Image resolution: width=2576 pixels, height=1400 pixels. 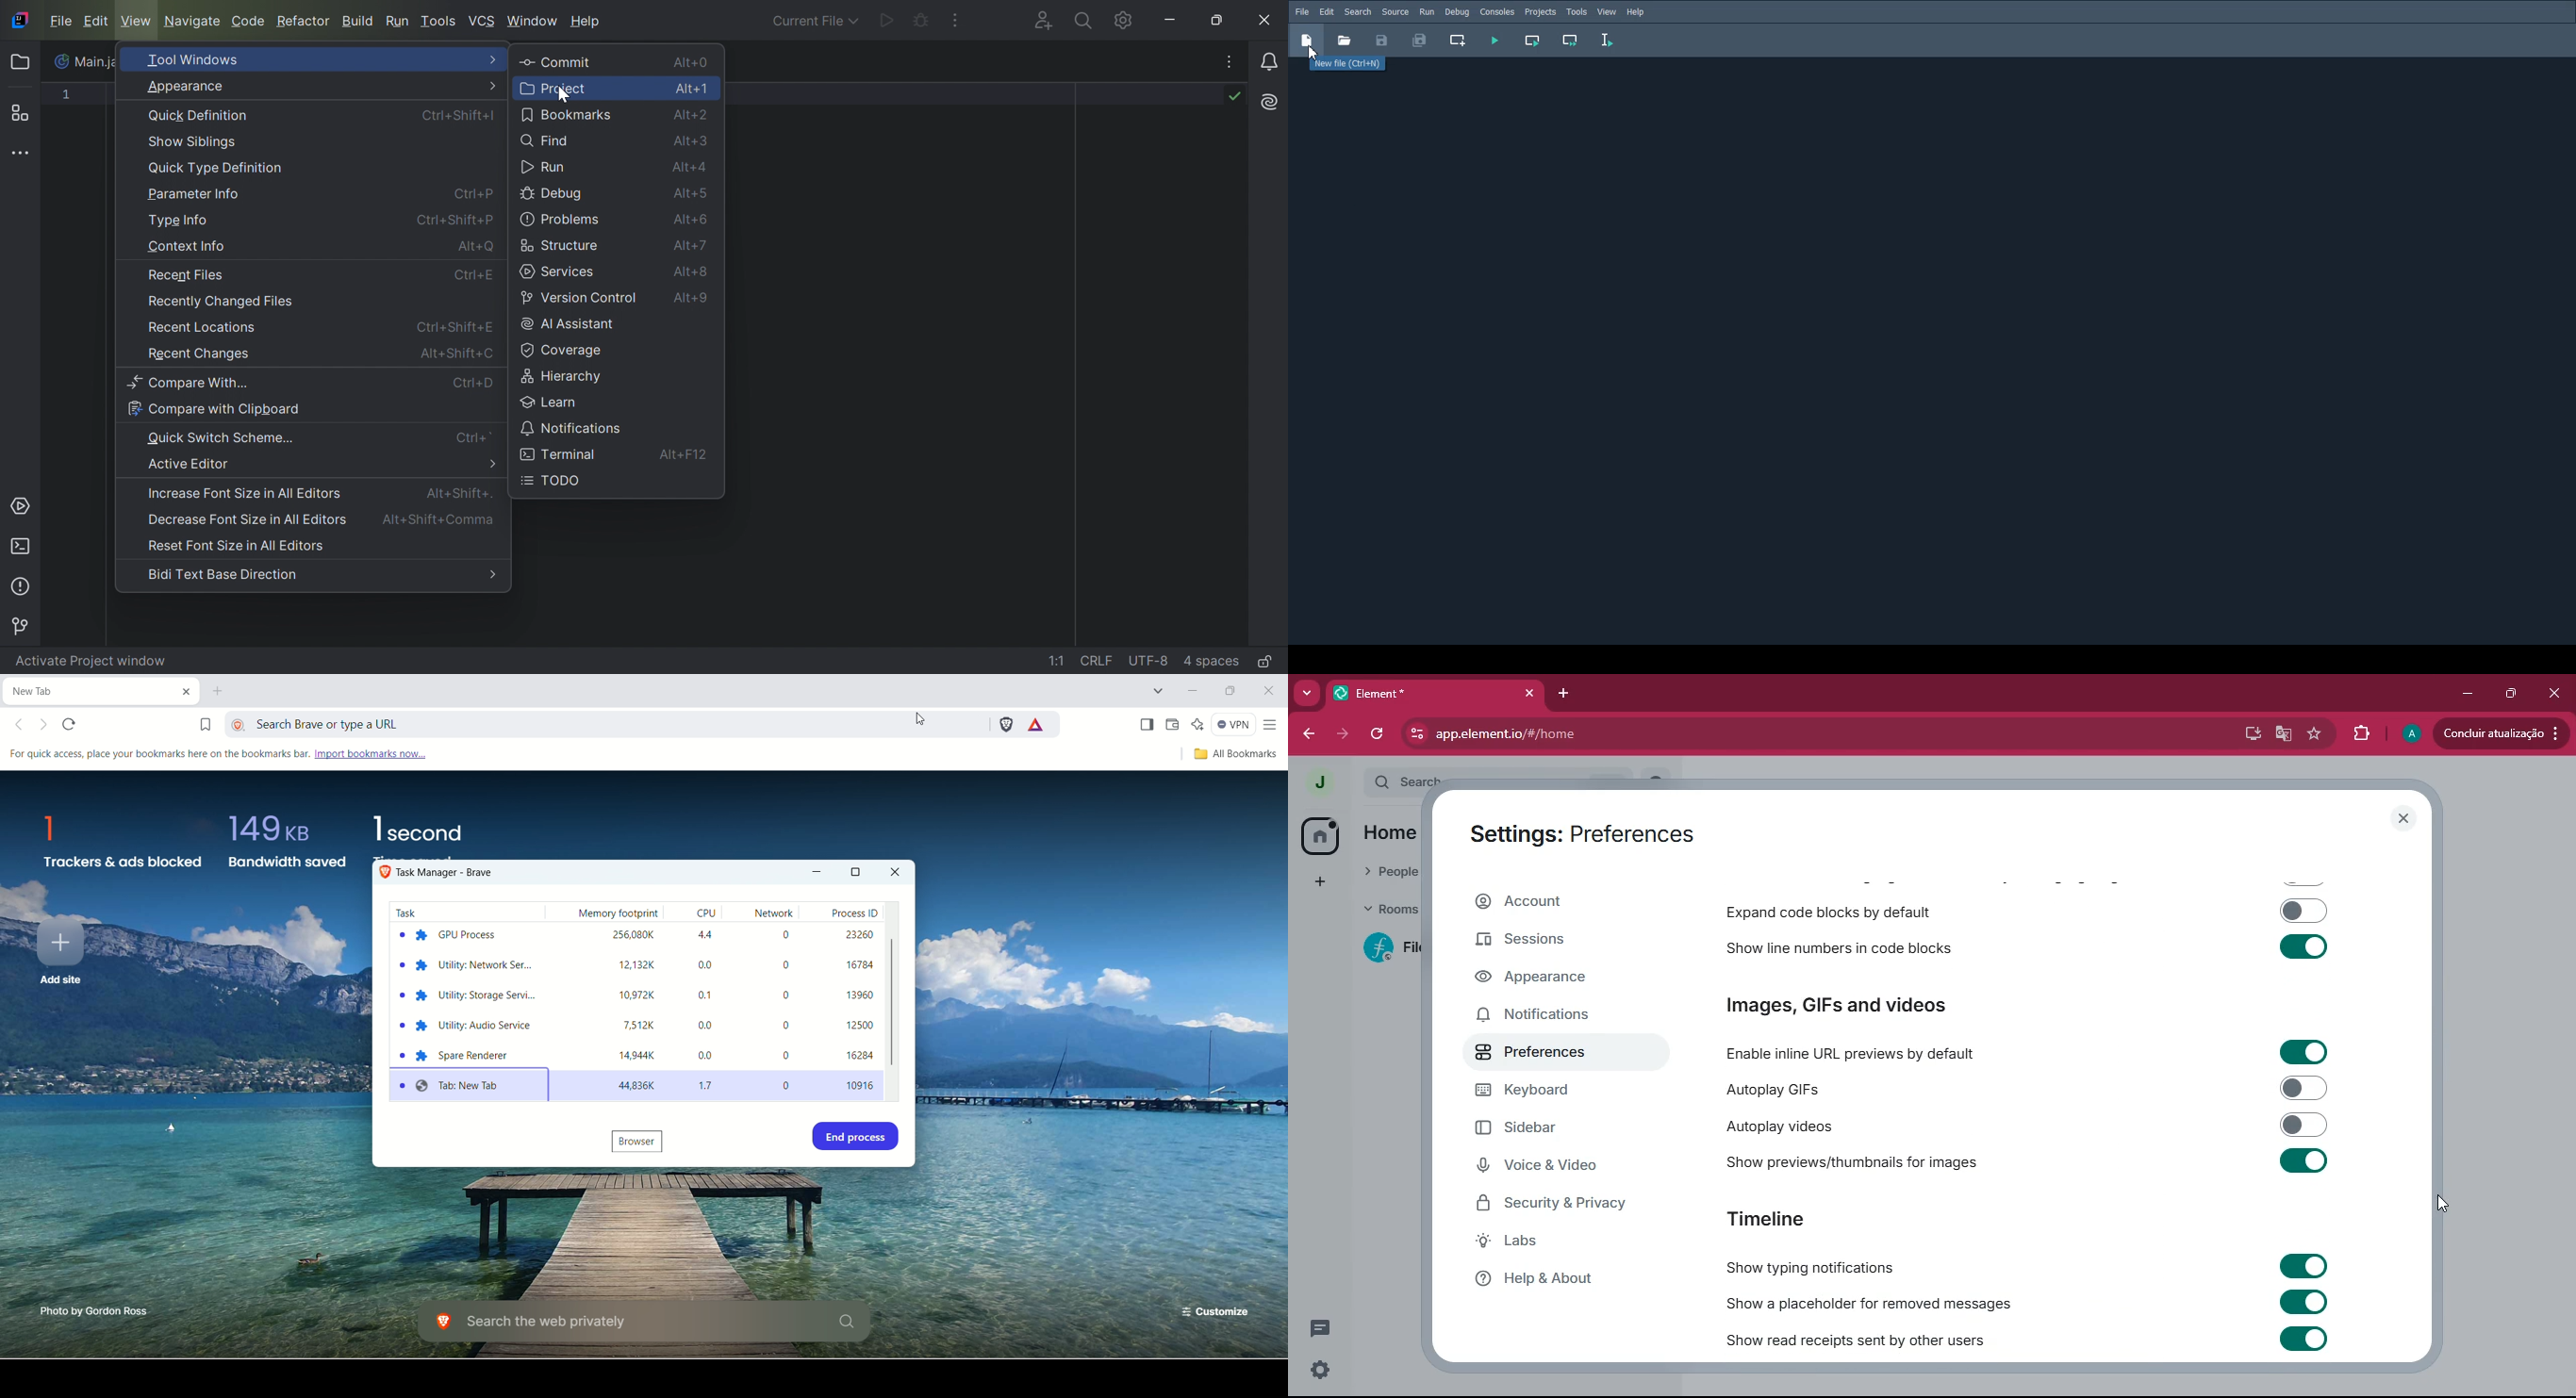 What do you see at coordinates (856, 871) in the screenshot?
I see `maximize` at bounding box center [856, 871].